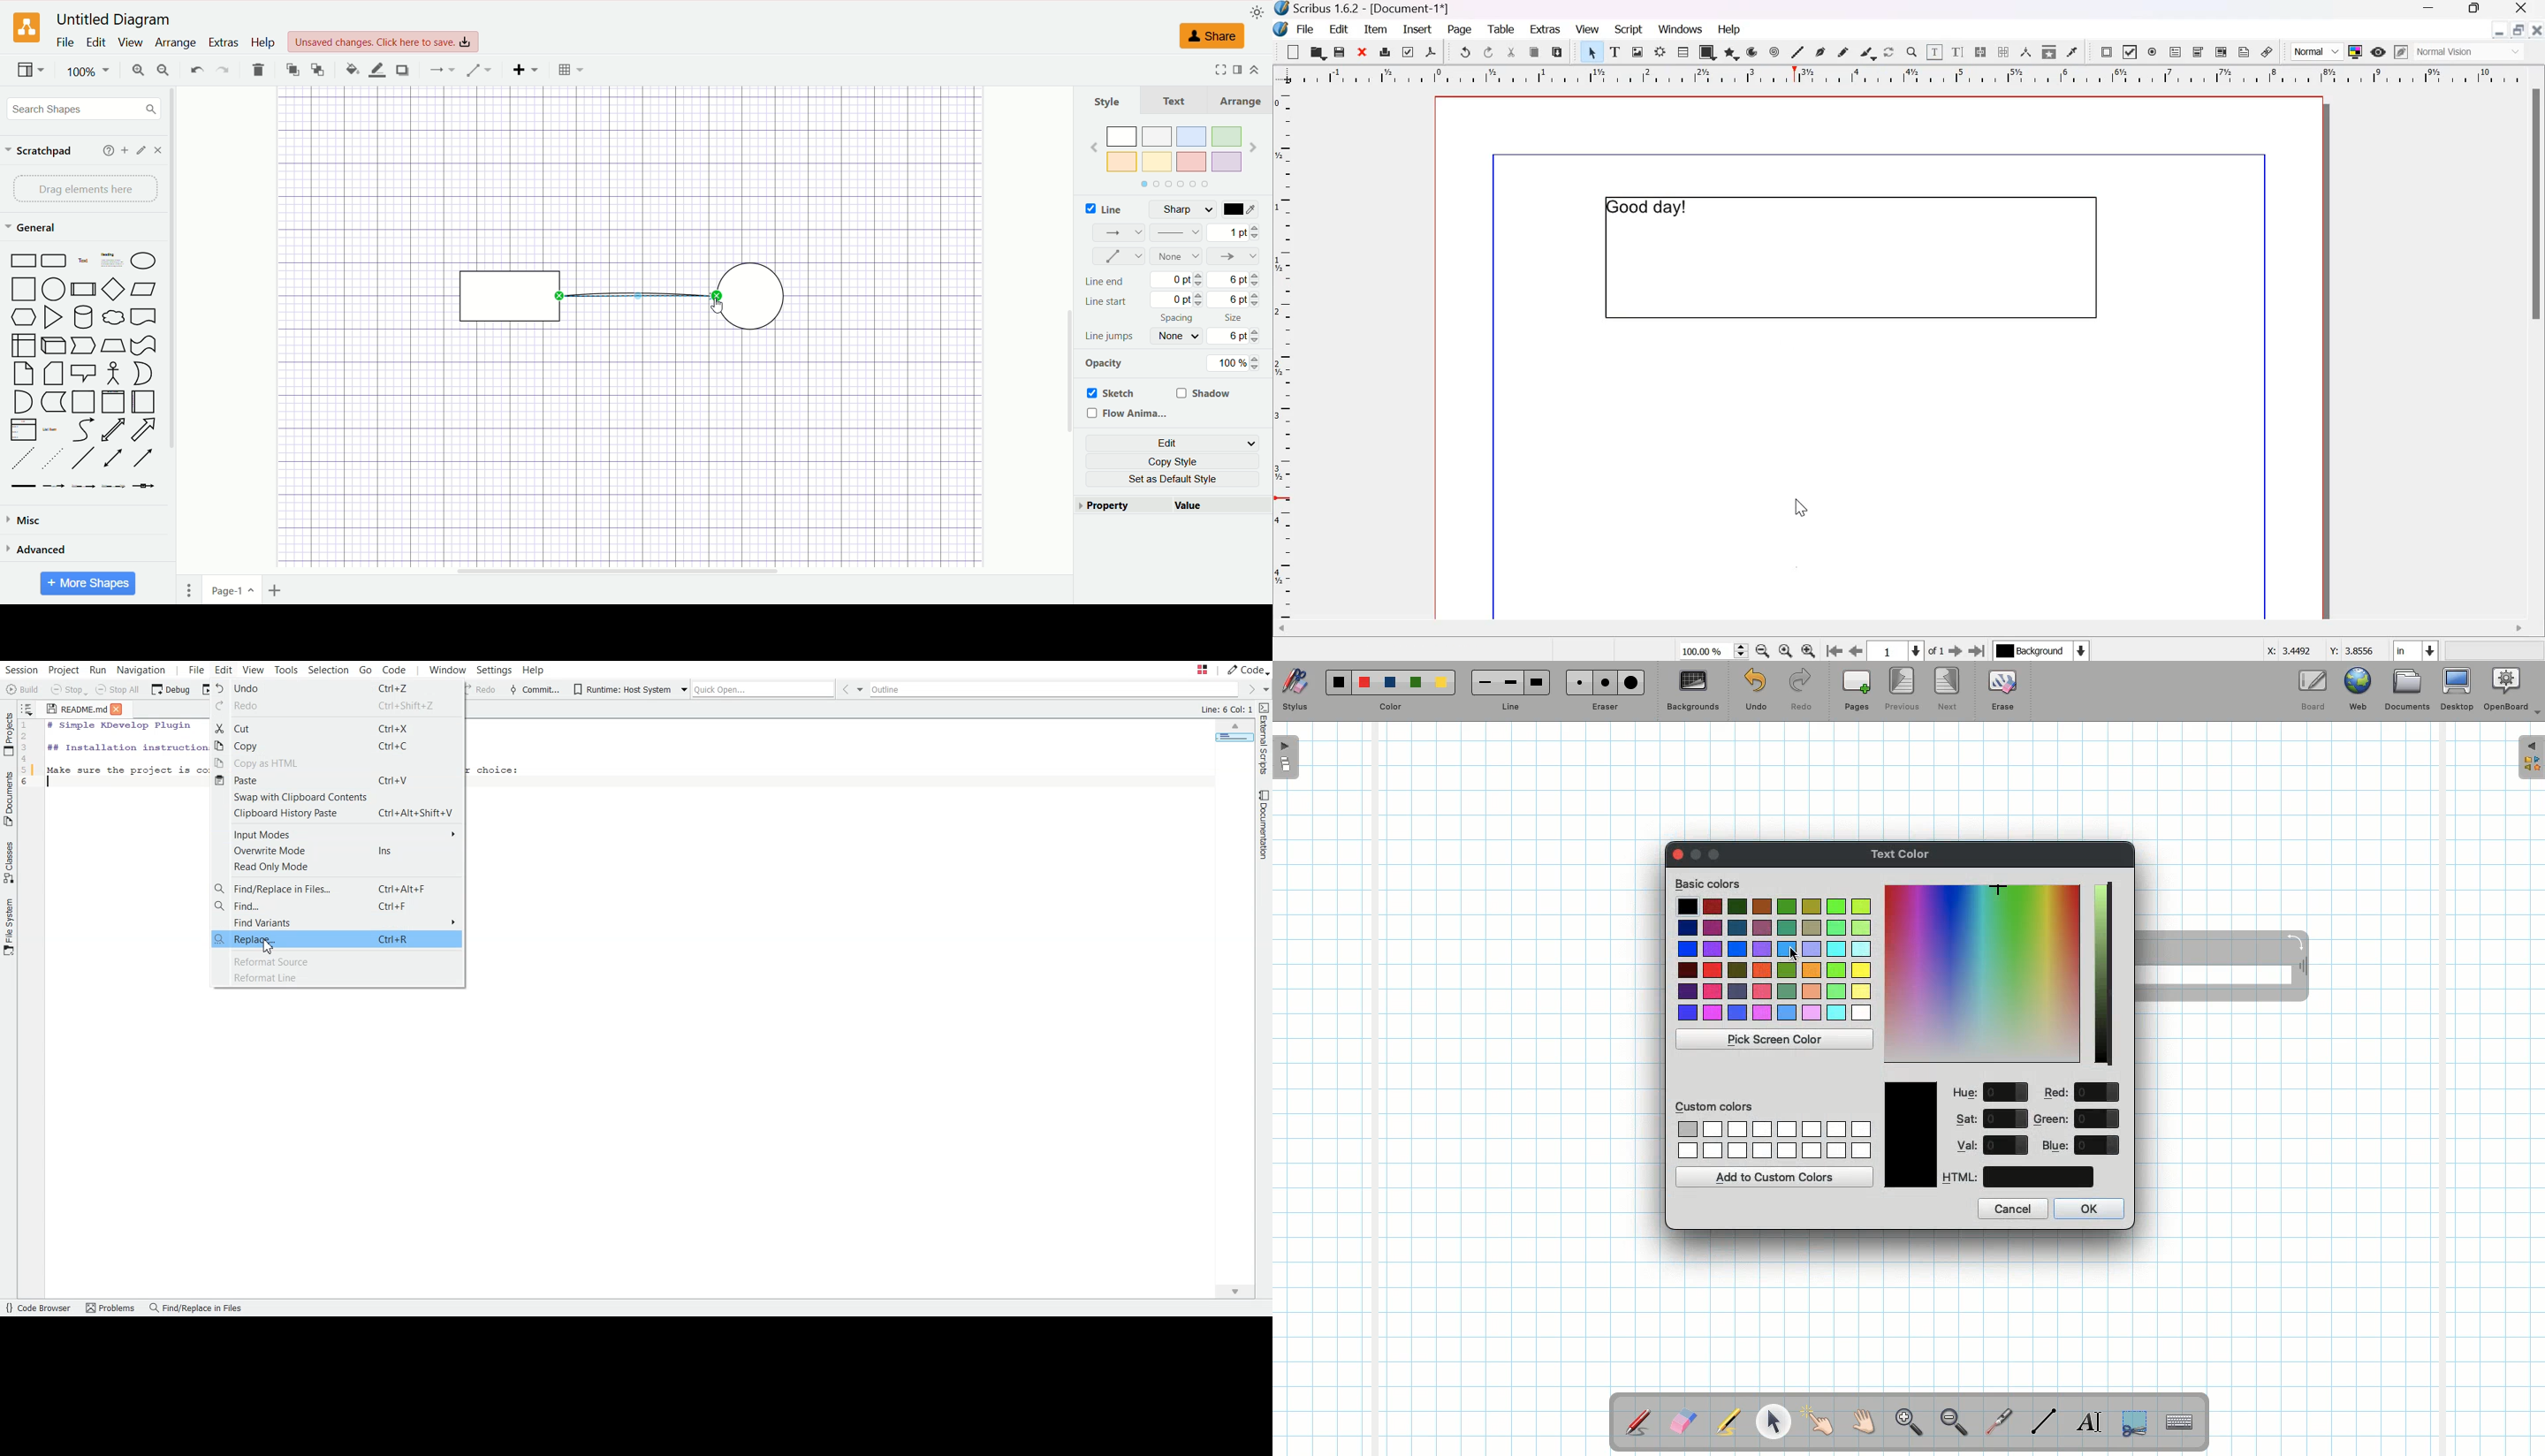 This screenshot has height=1456, width=2548. I want to click on More Shapes, so click(88, 583).